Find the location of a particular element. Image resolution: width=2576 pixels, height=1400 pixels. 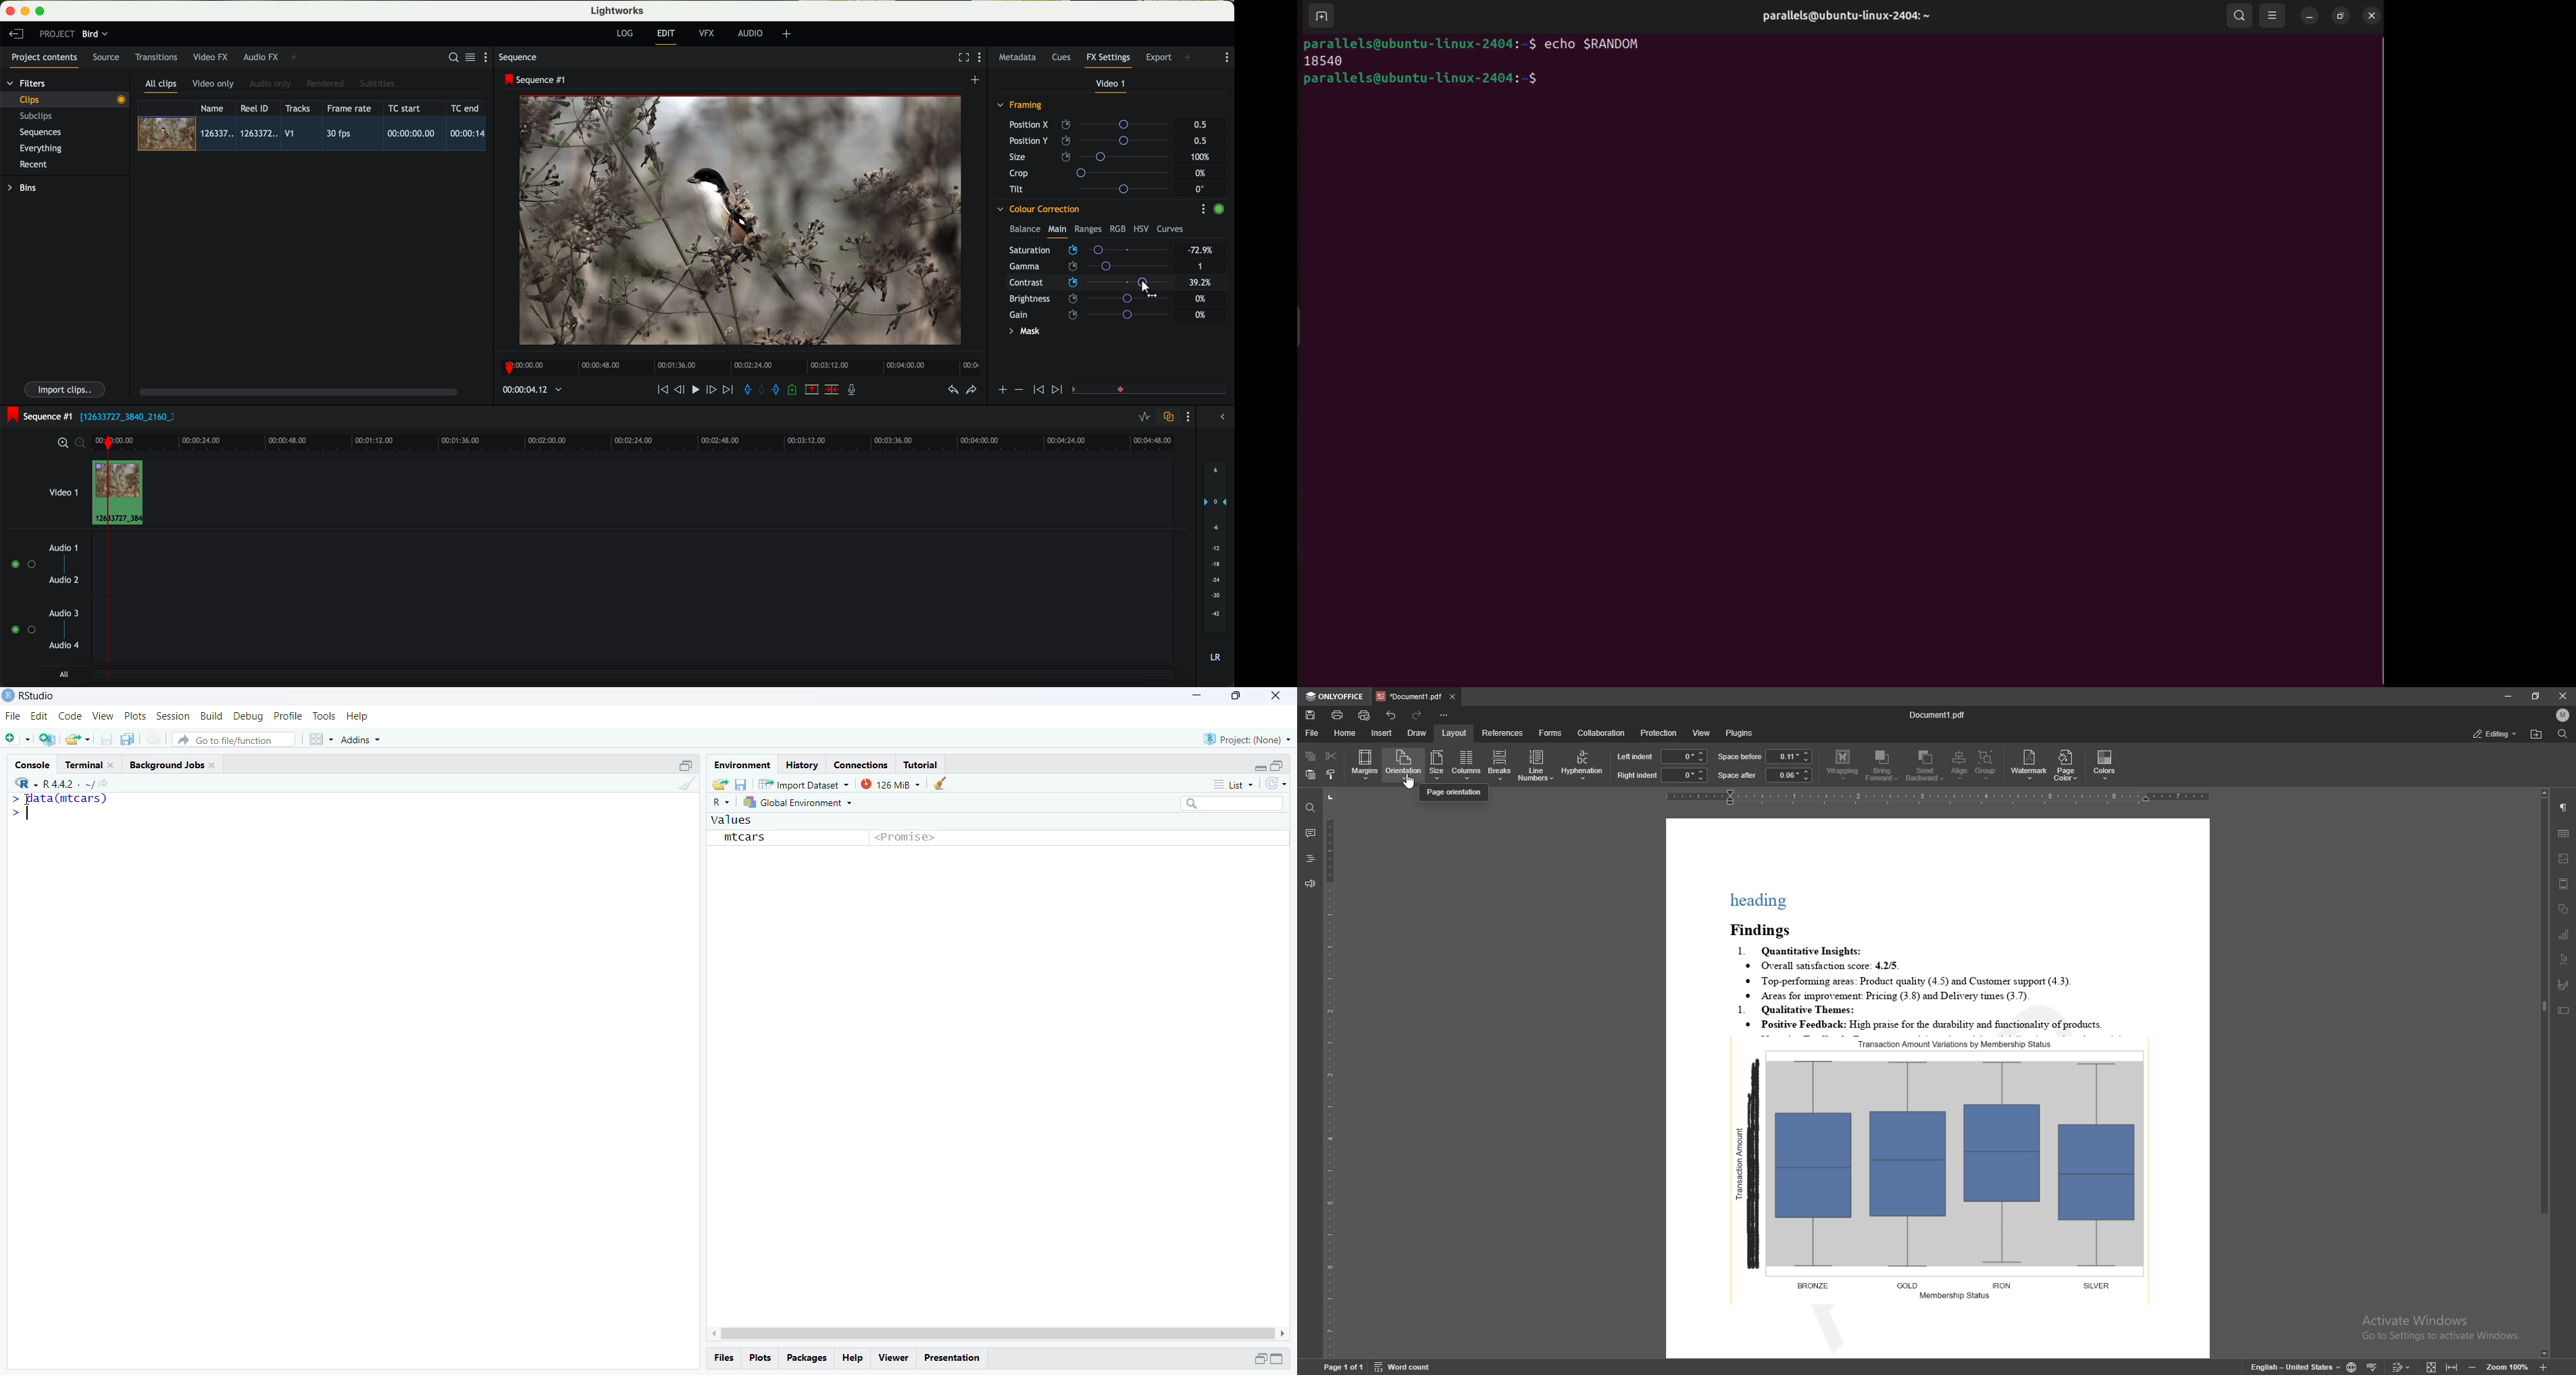

undo is located at coordinates (952, 391).